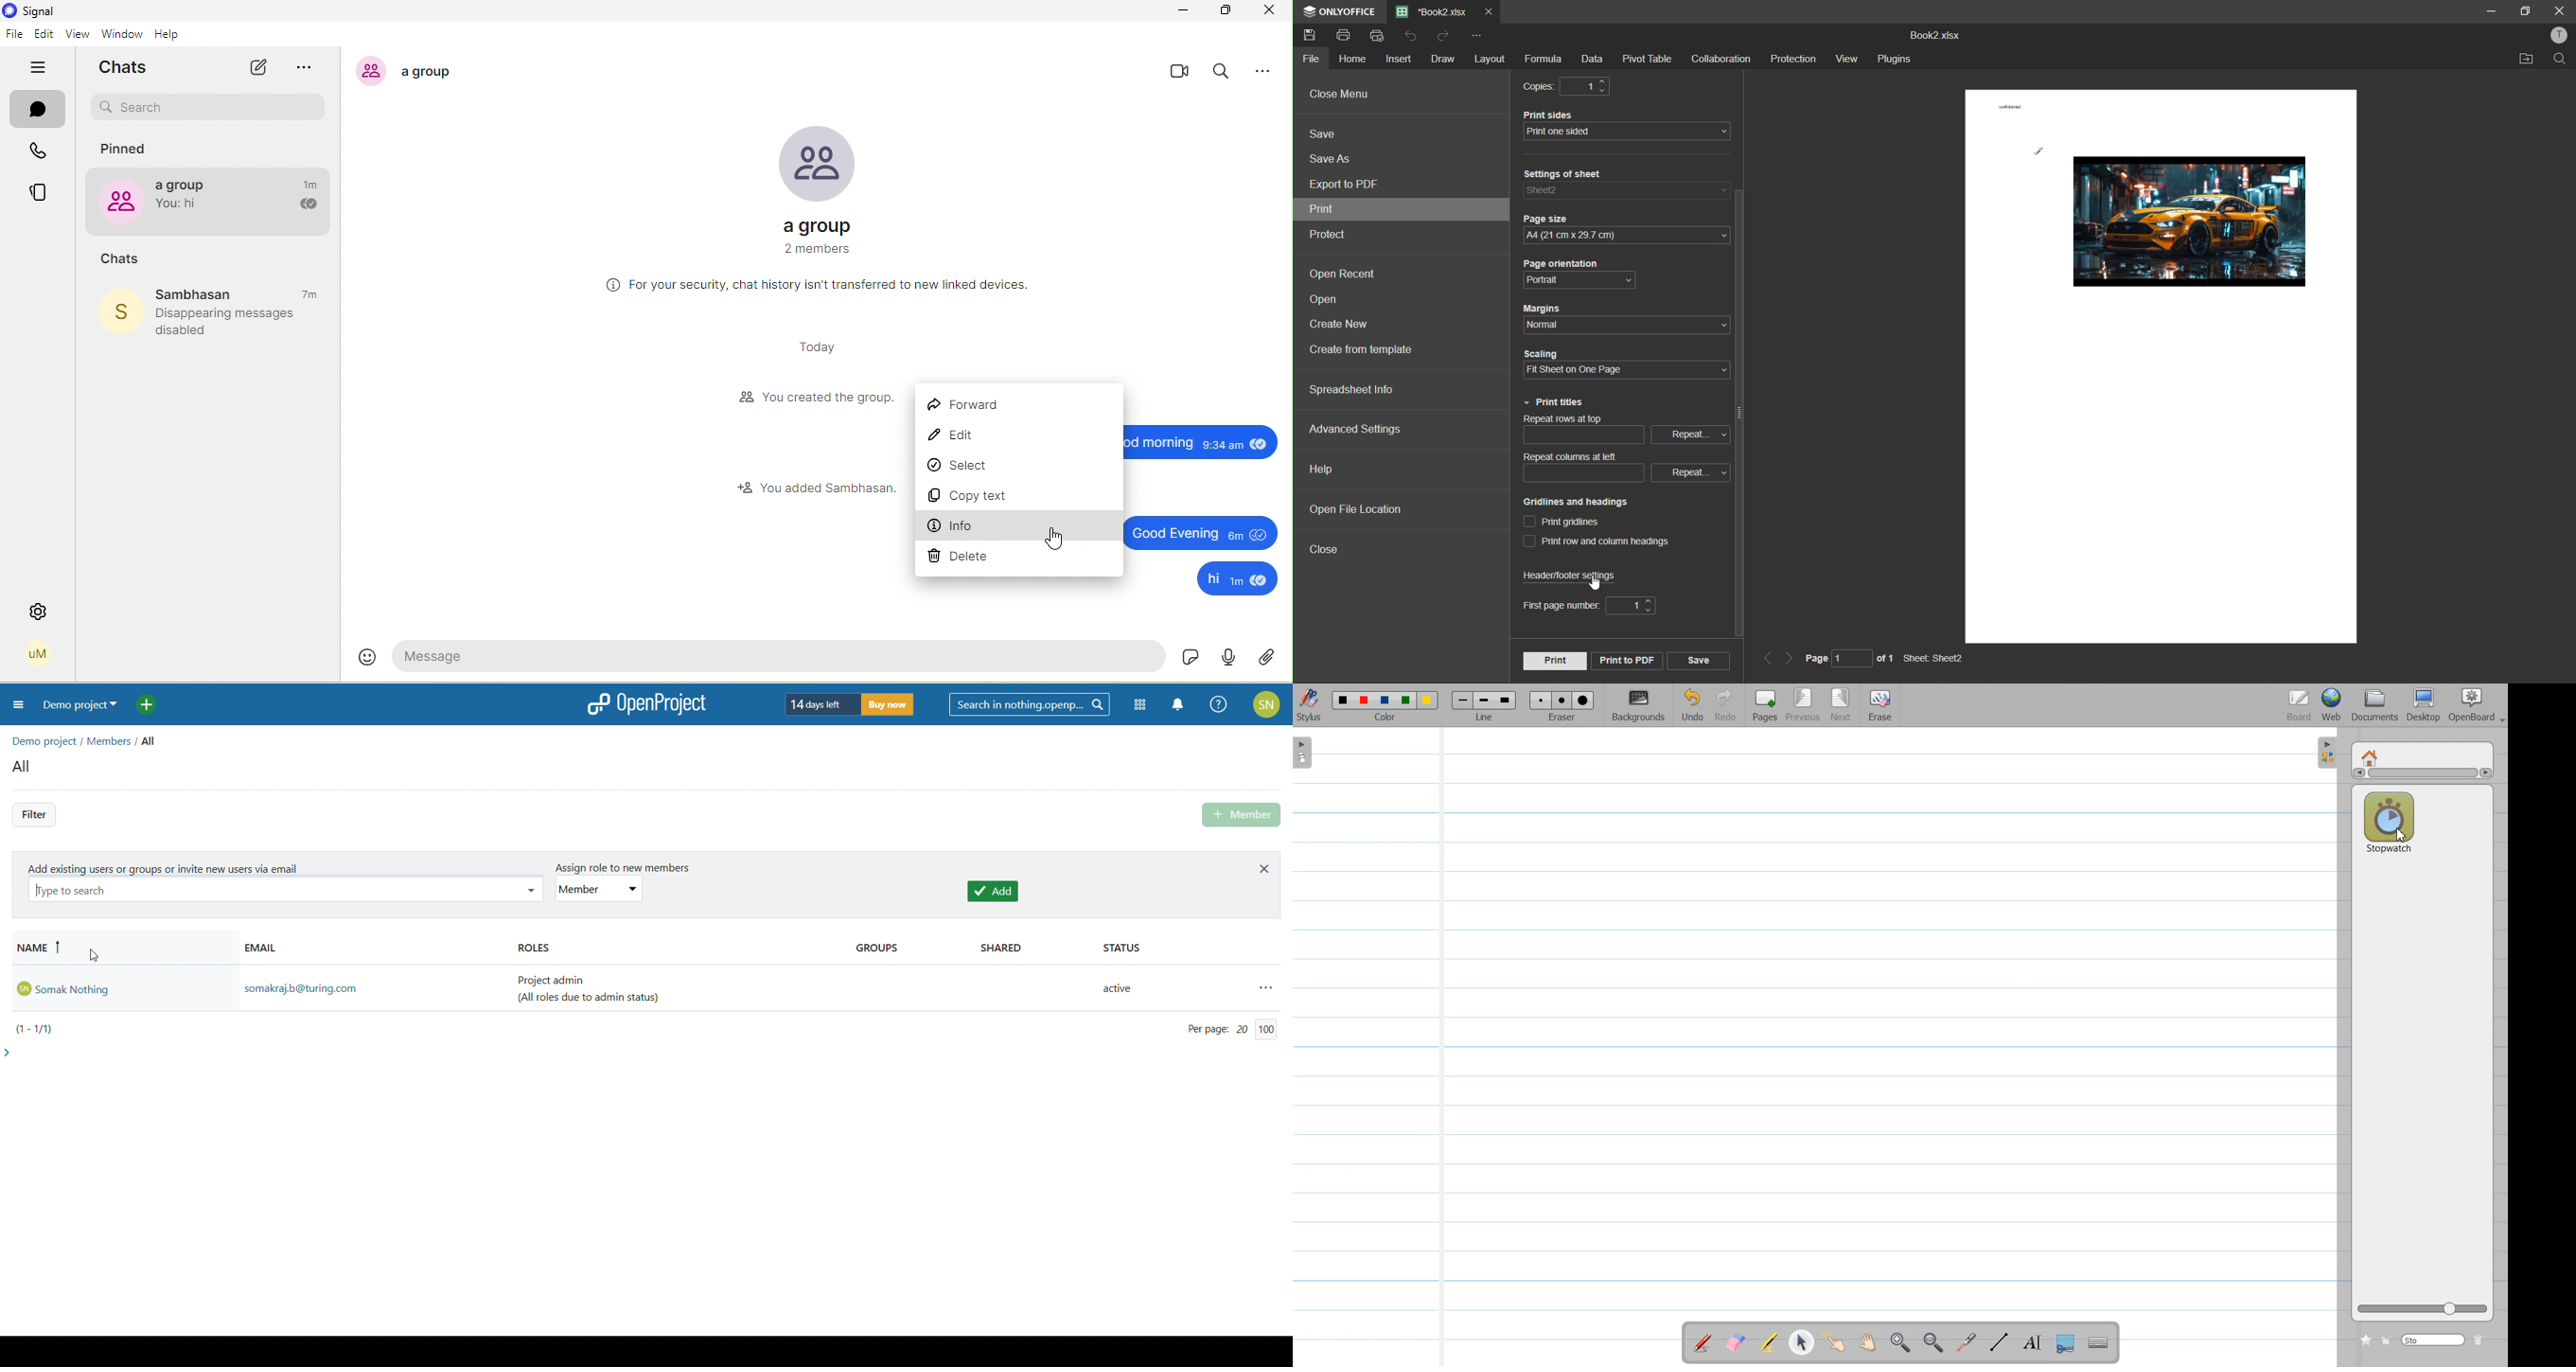 This screenshot has width=2576, height=1372. I want to click on redo, so click(1448, 37).